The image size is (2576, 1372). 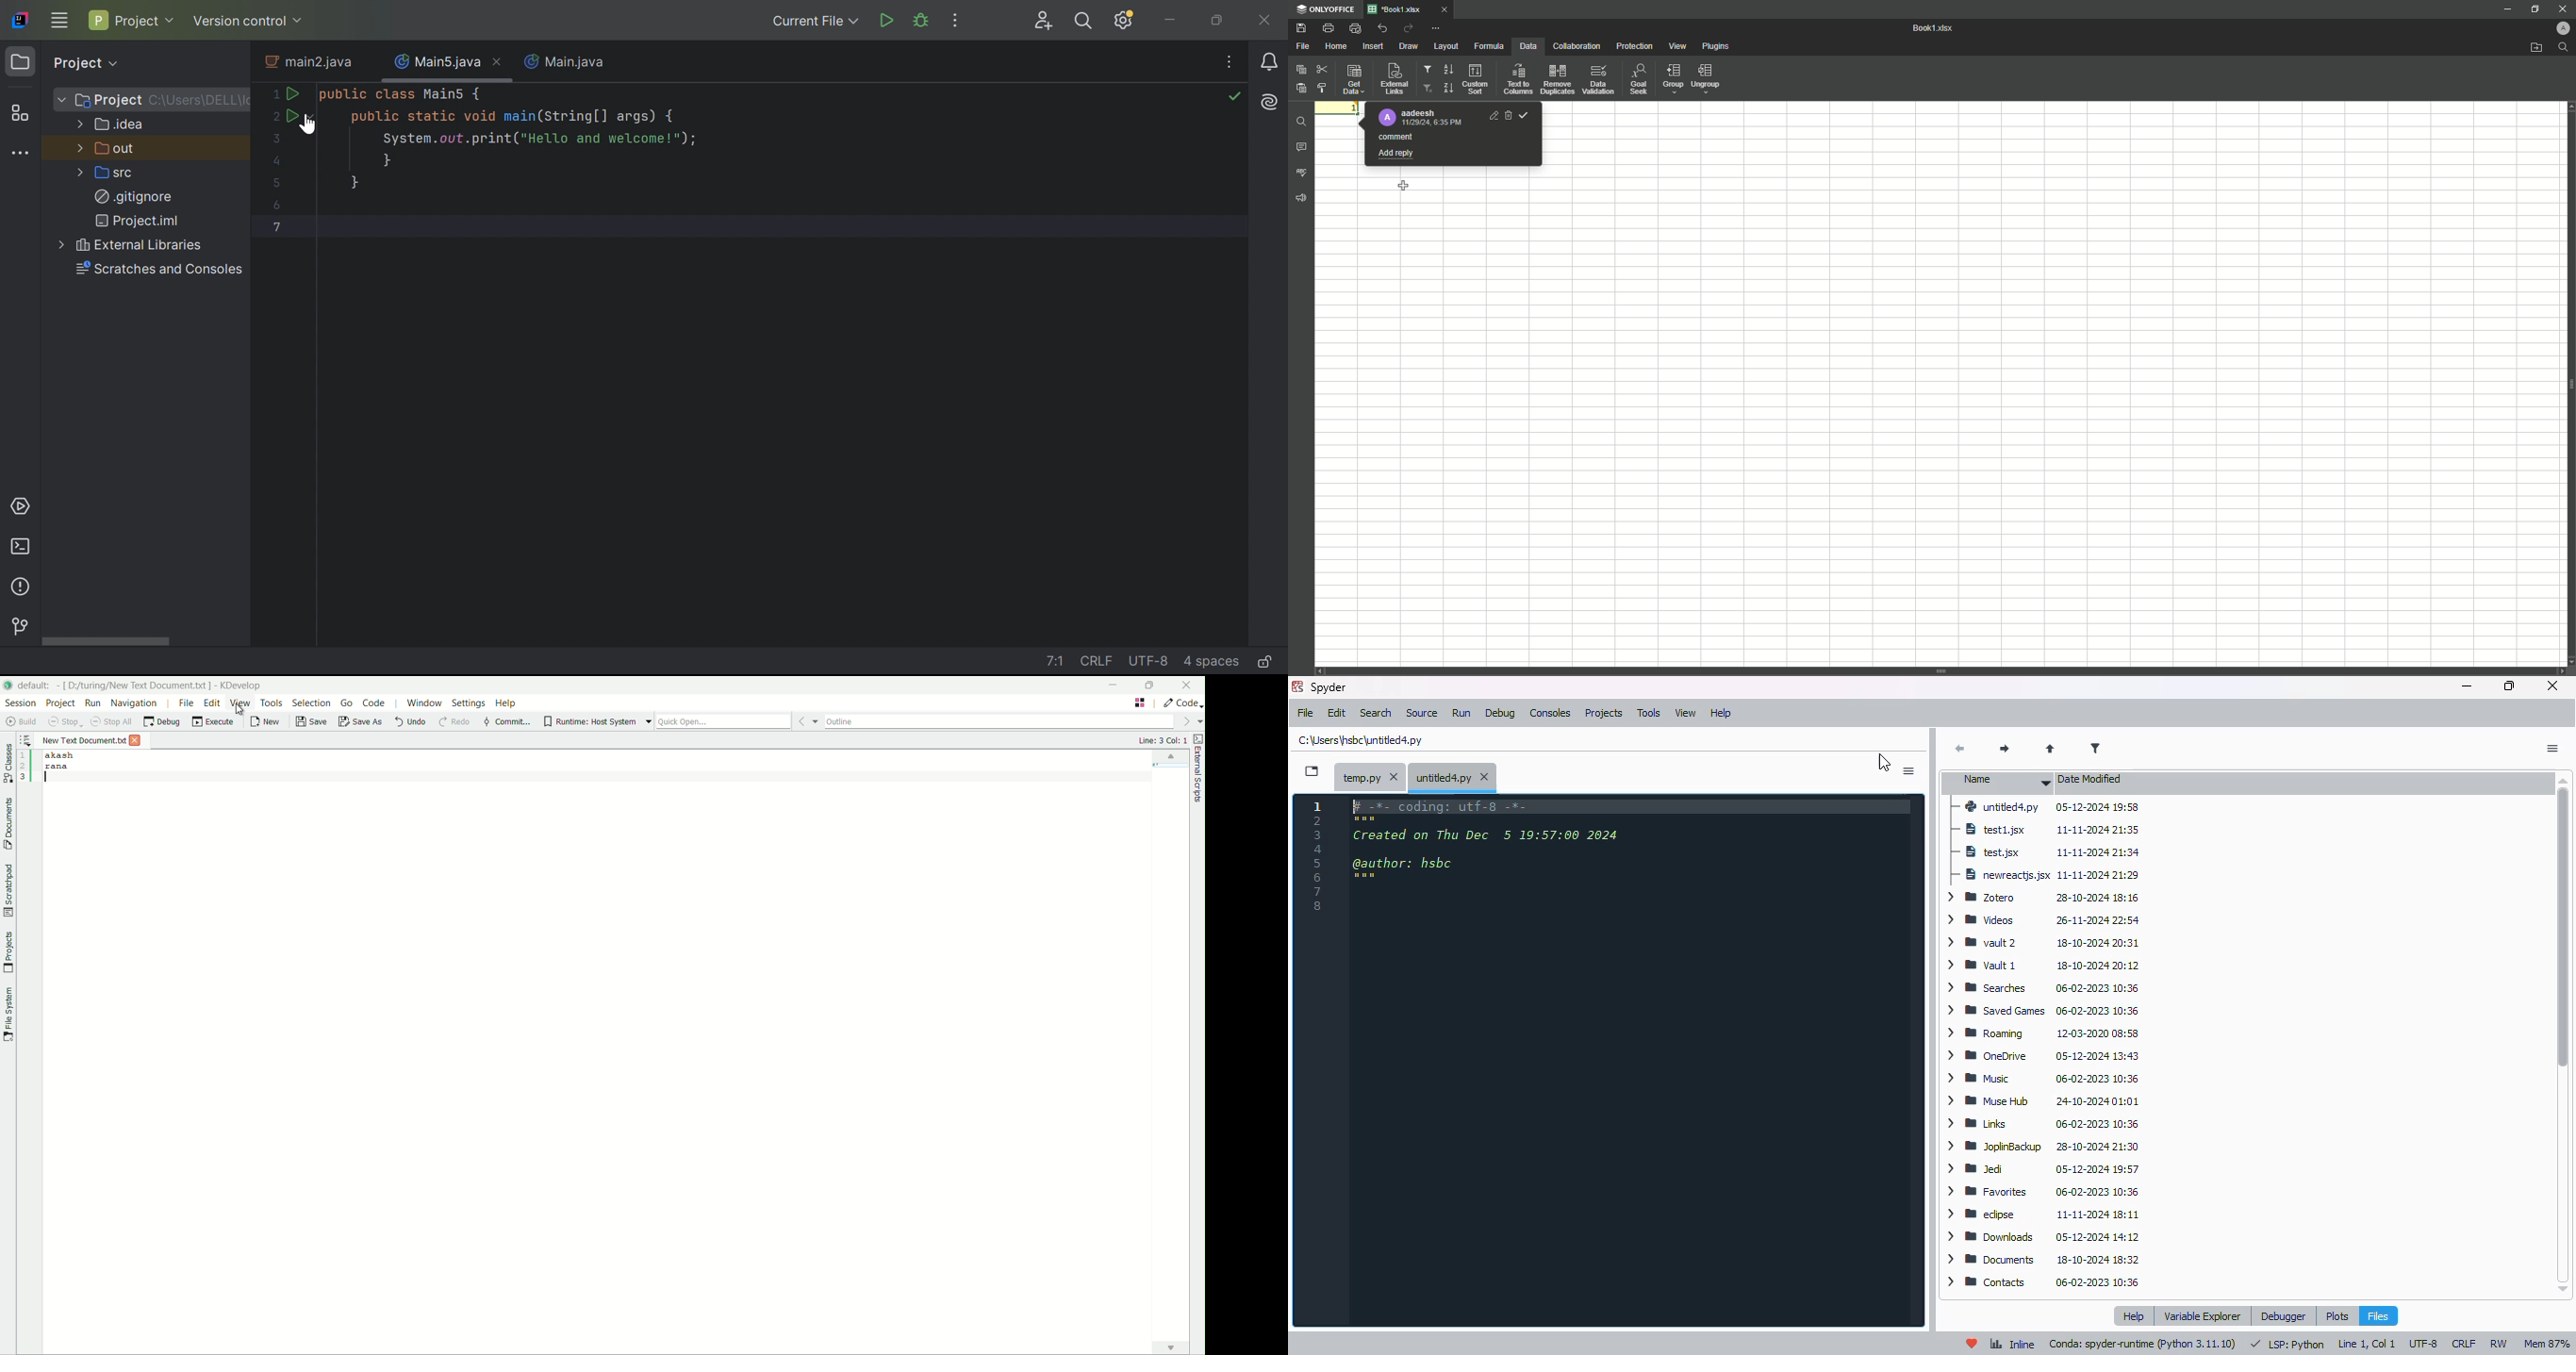 I want to click on Open from file, so click(x=2530, y=48).